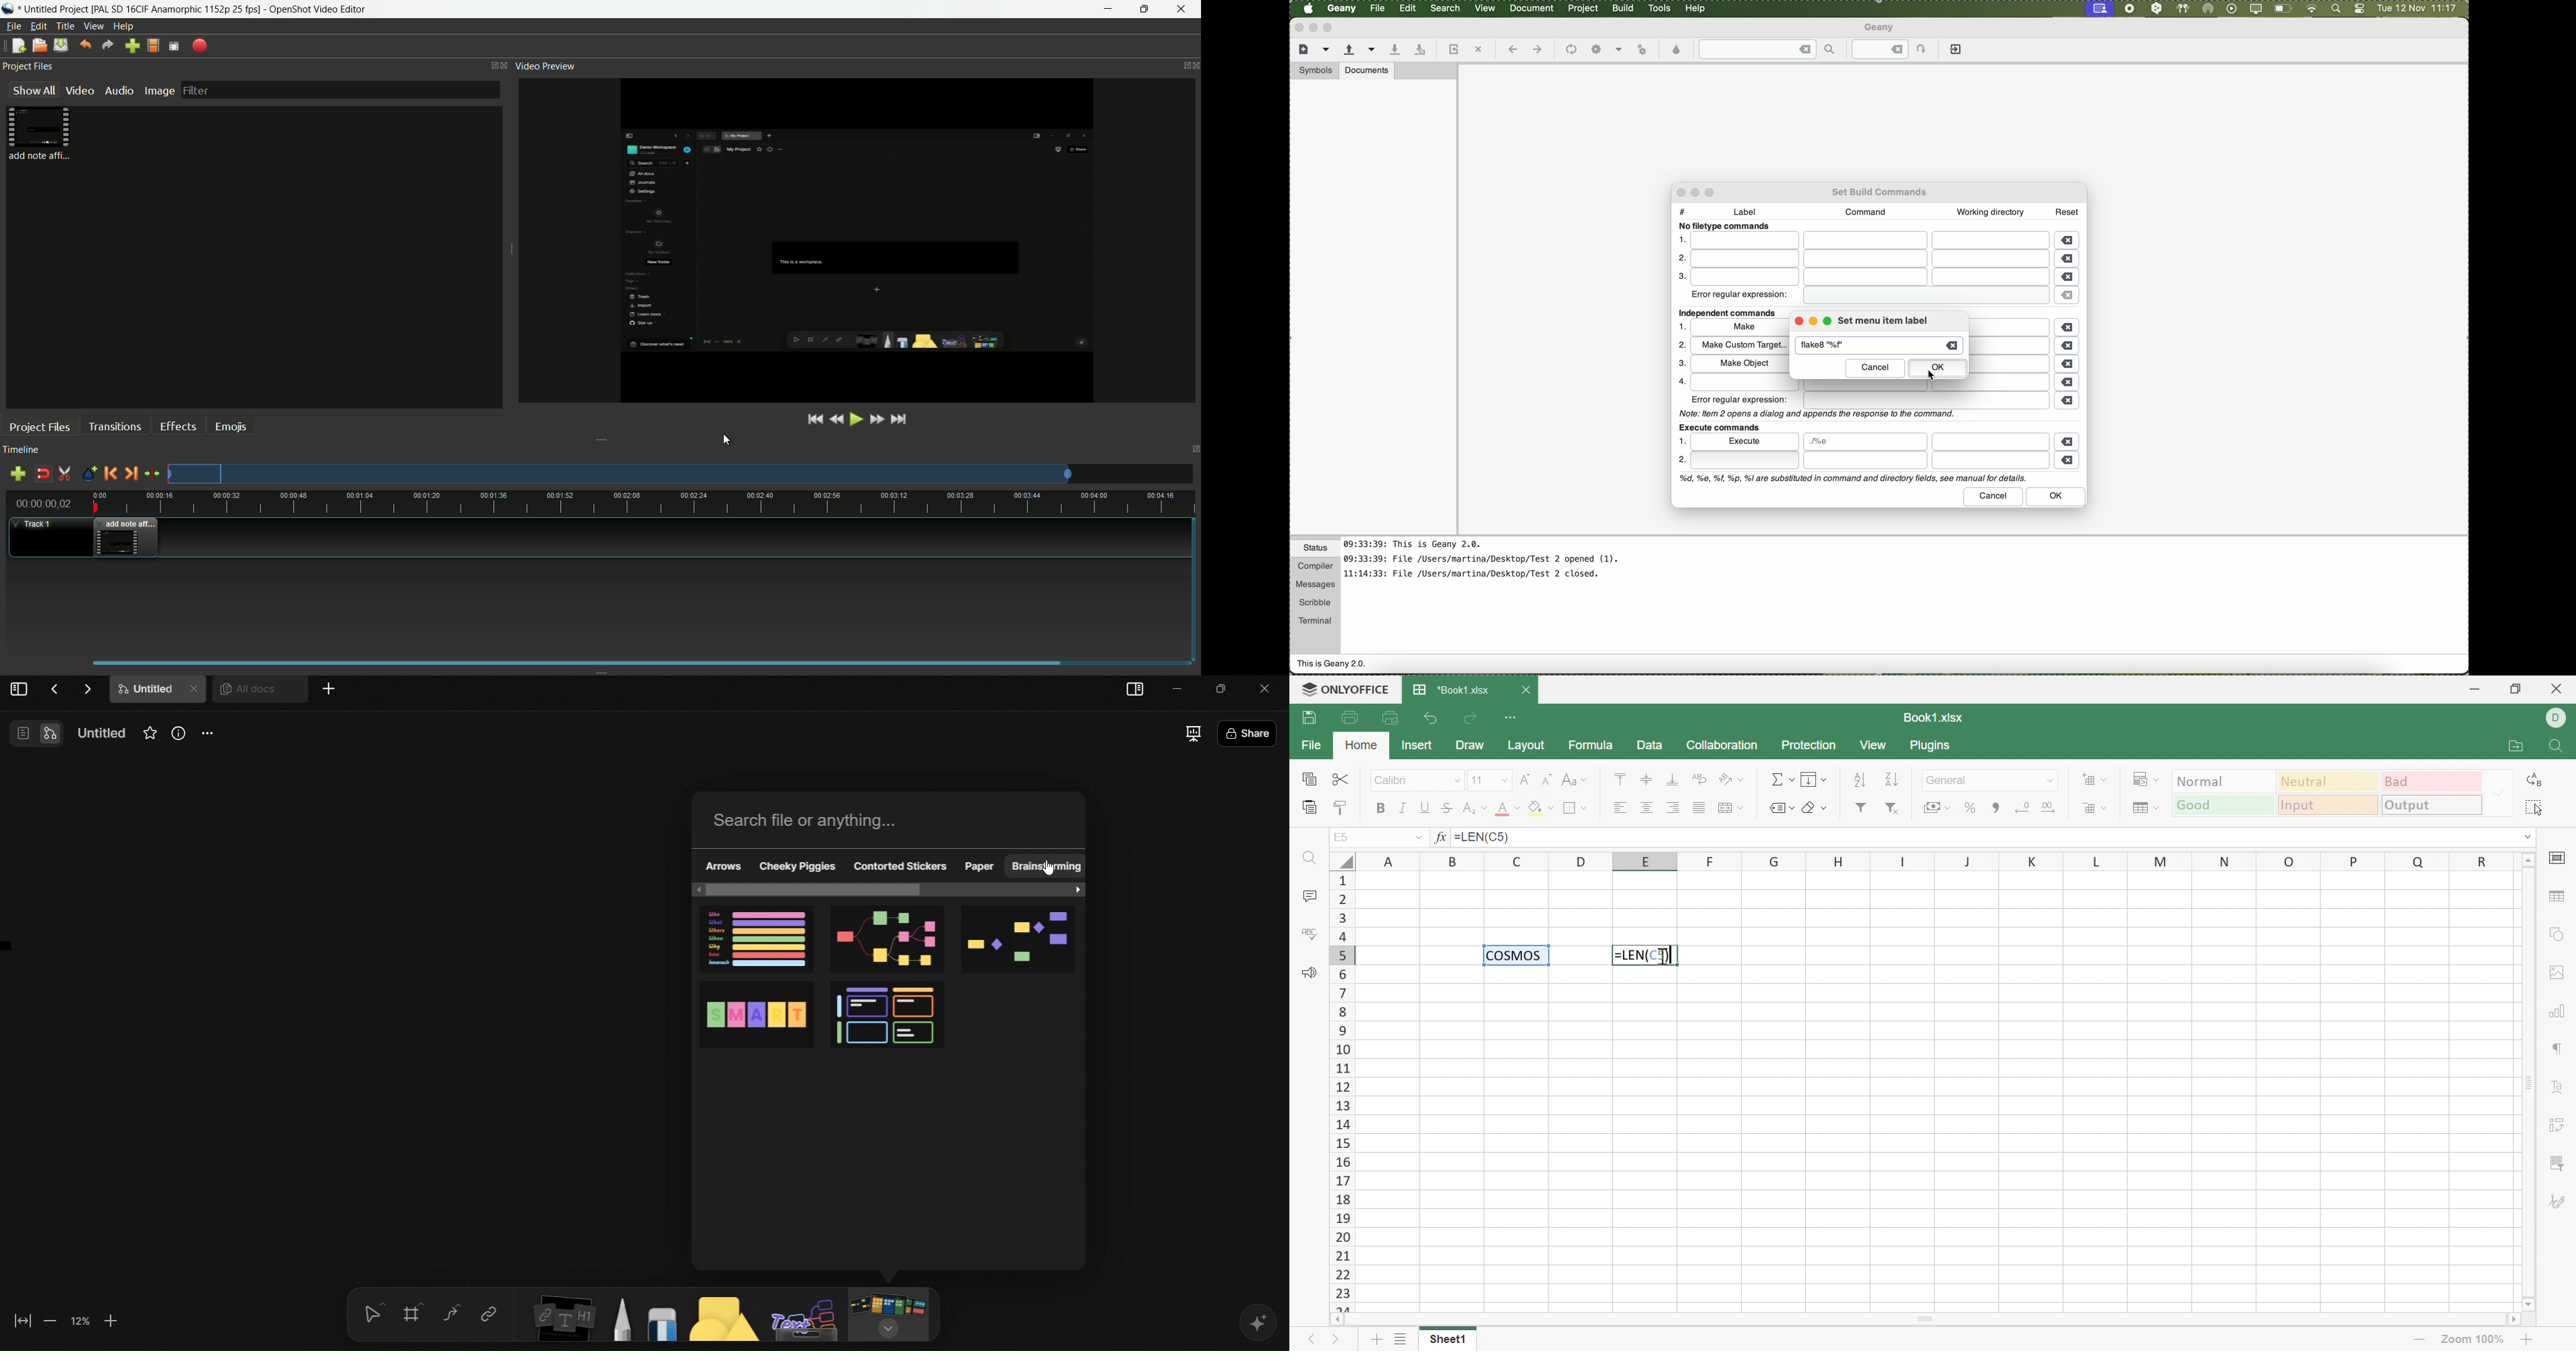  Describe the element at coordinates (152, 474) in the screenshot. I see `center the timeline on the playhead` at that location.